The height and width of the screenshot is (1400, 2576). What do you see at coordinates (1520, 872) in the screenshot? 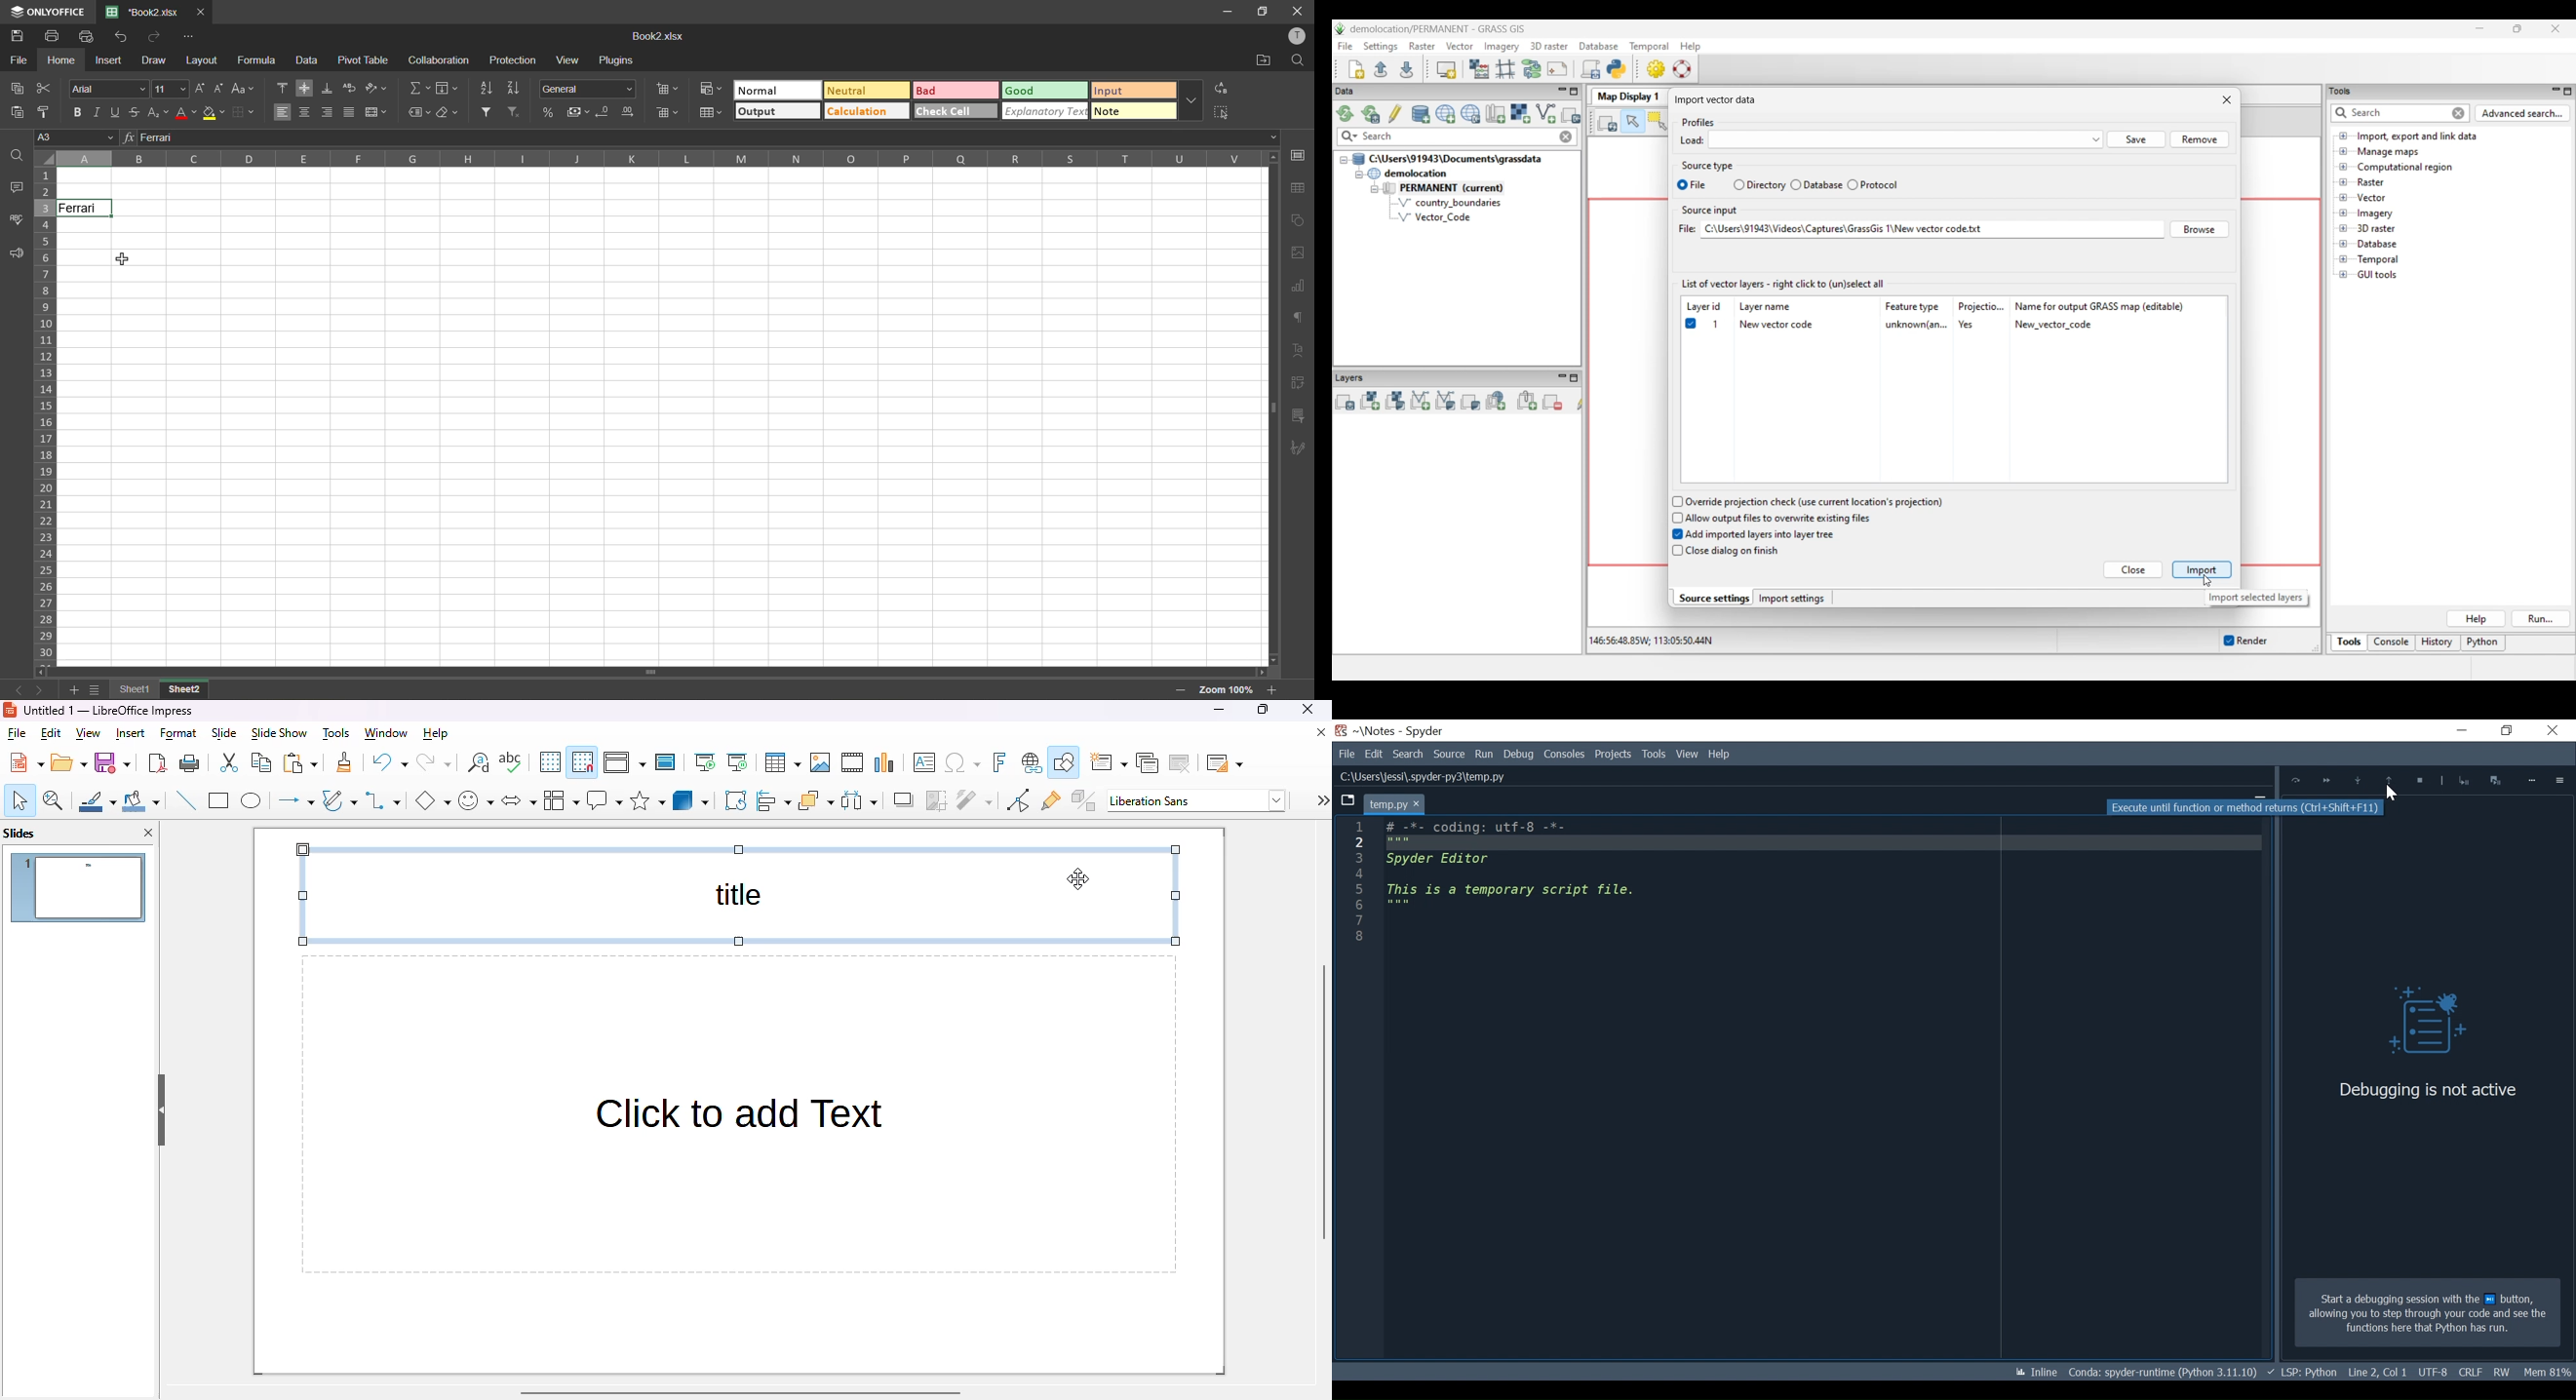
I see `Editor` at bounding box center [1520, 872].